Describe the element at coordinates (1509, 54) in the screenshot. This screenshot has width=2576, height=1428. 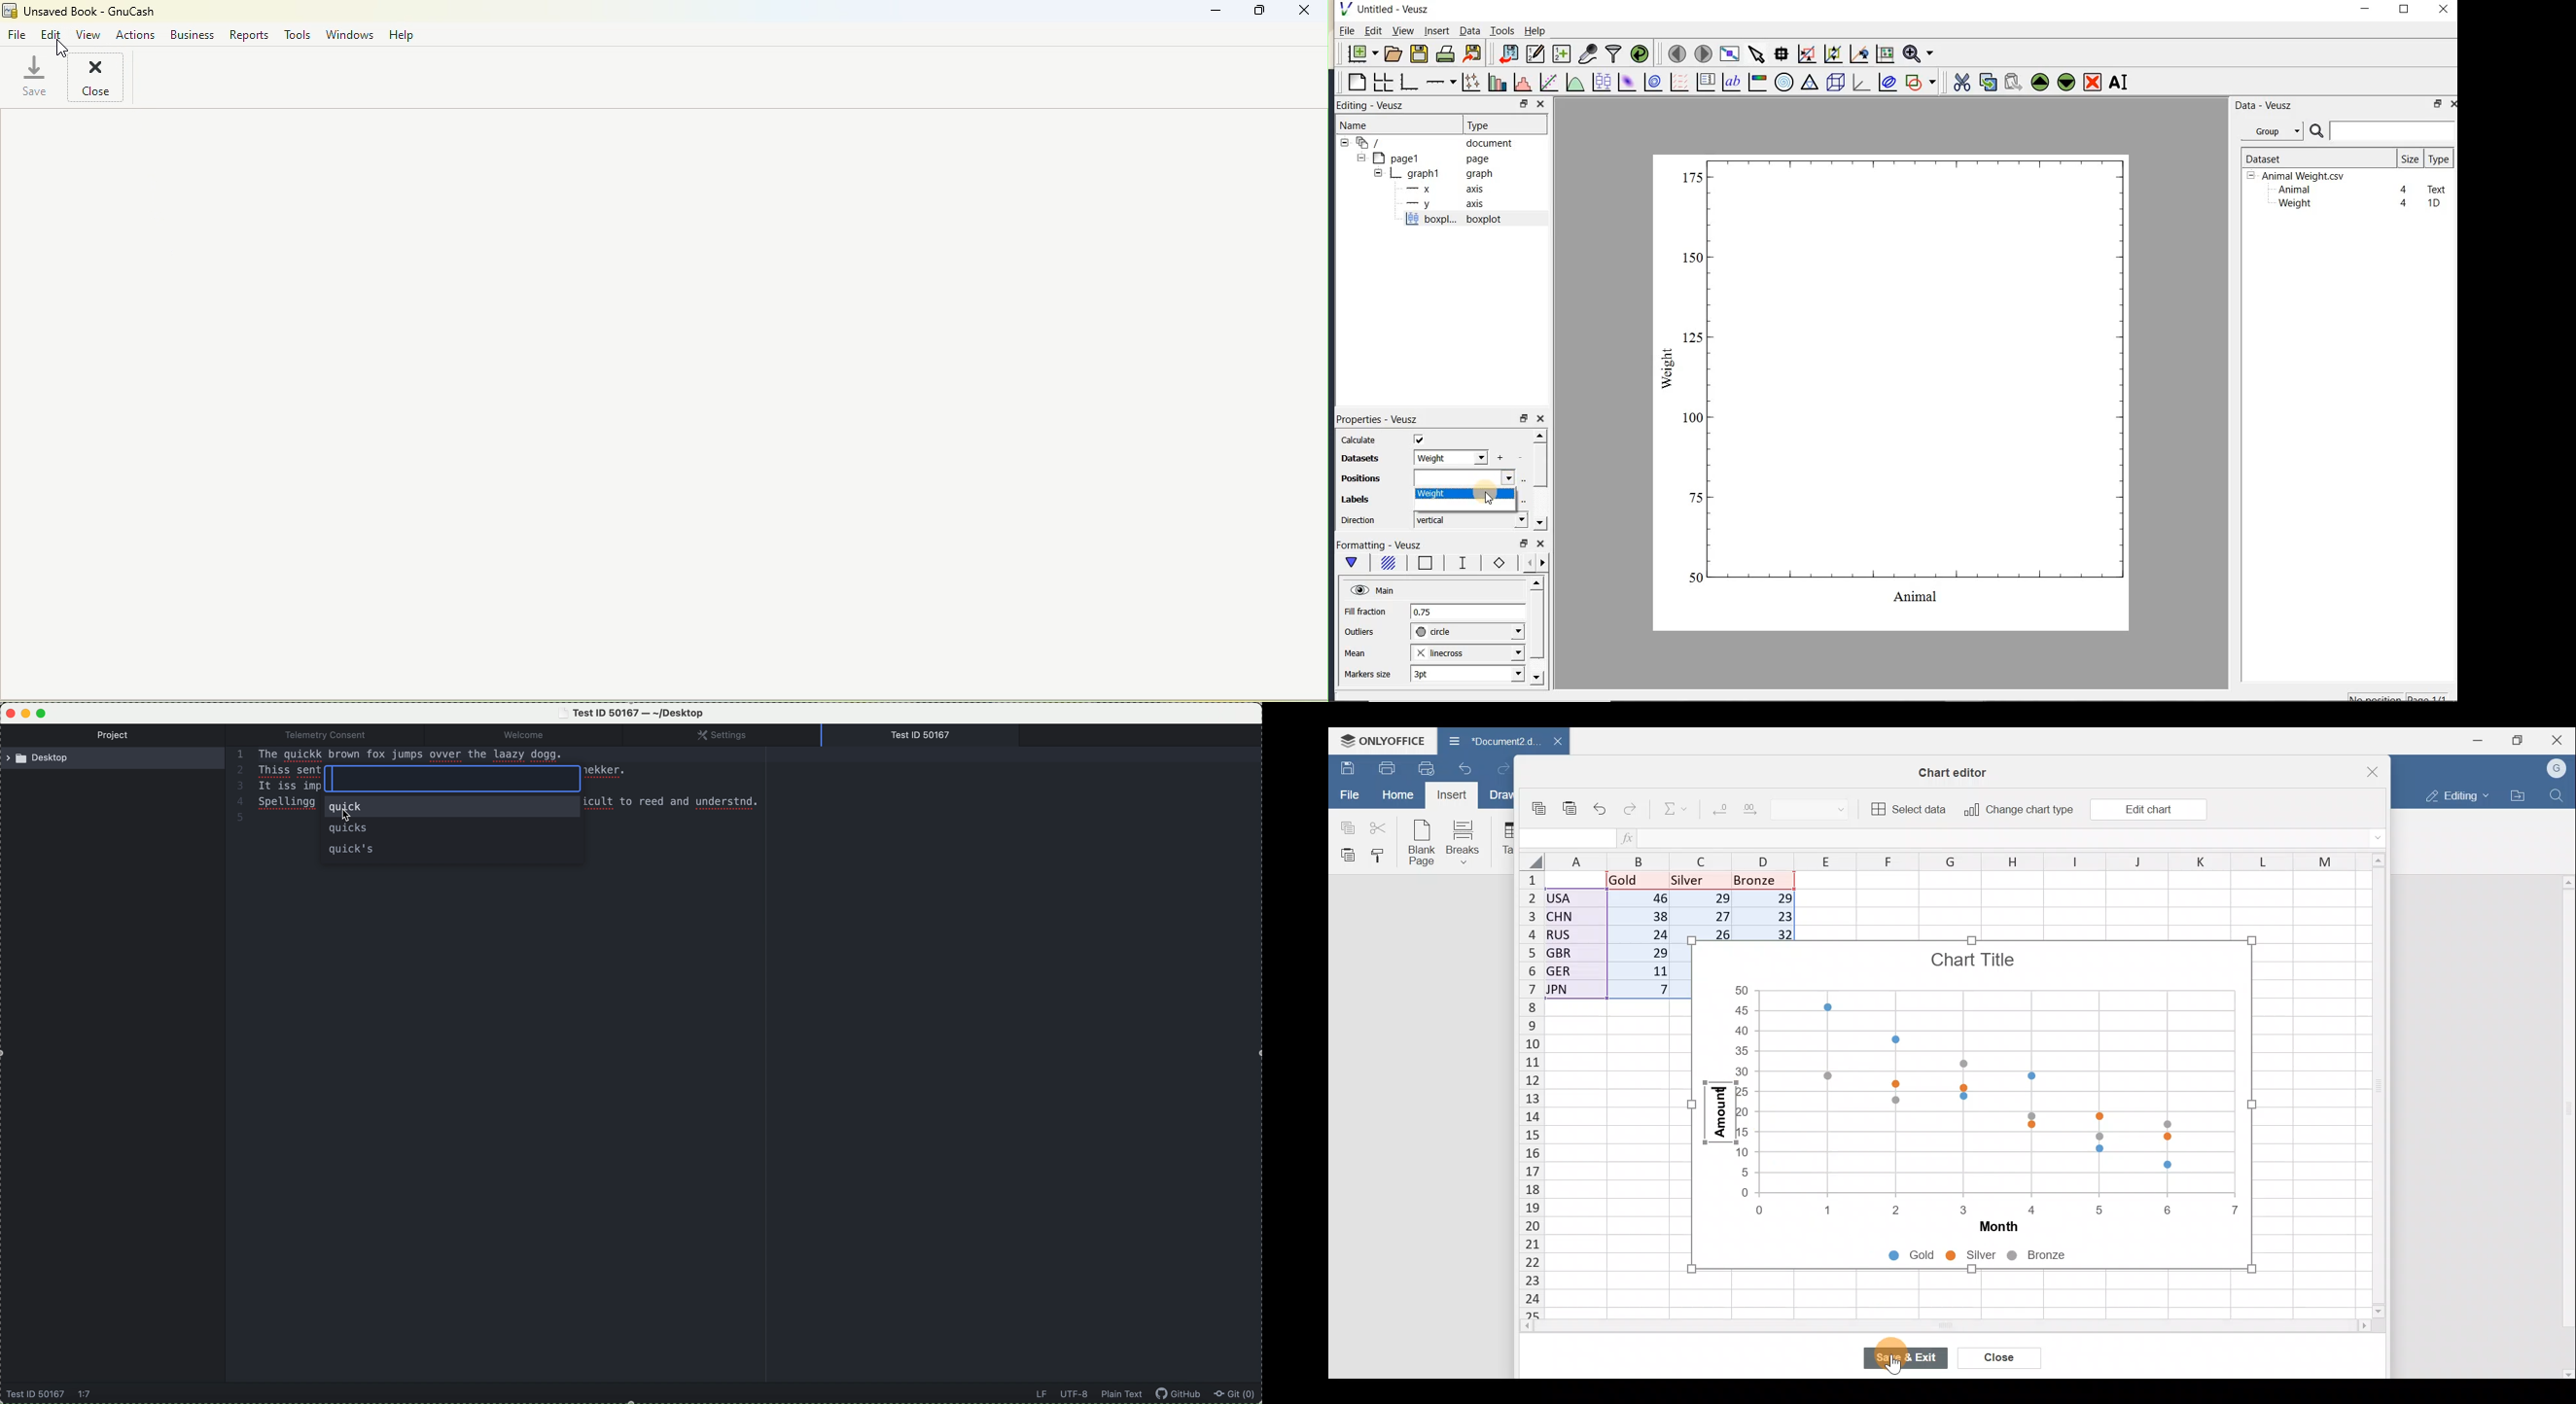
I see `import data into Veusz` at that location.